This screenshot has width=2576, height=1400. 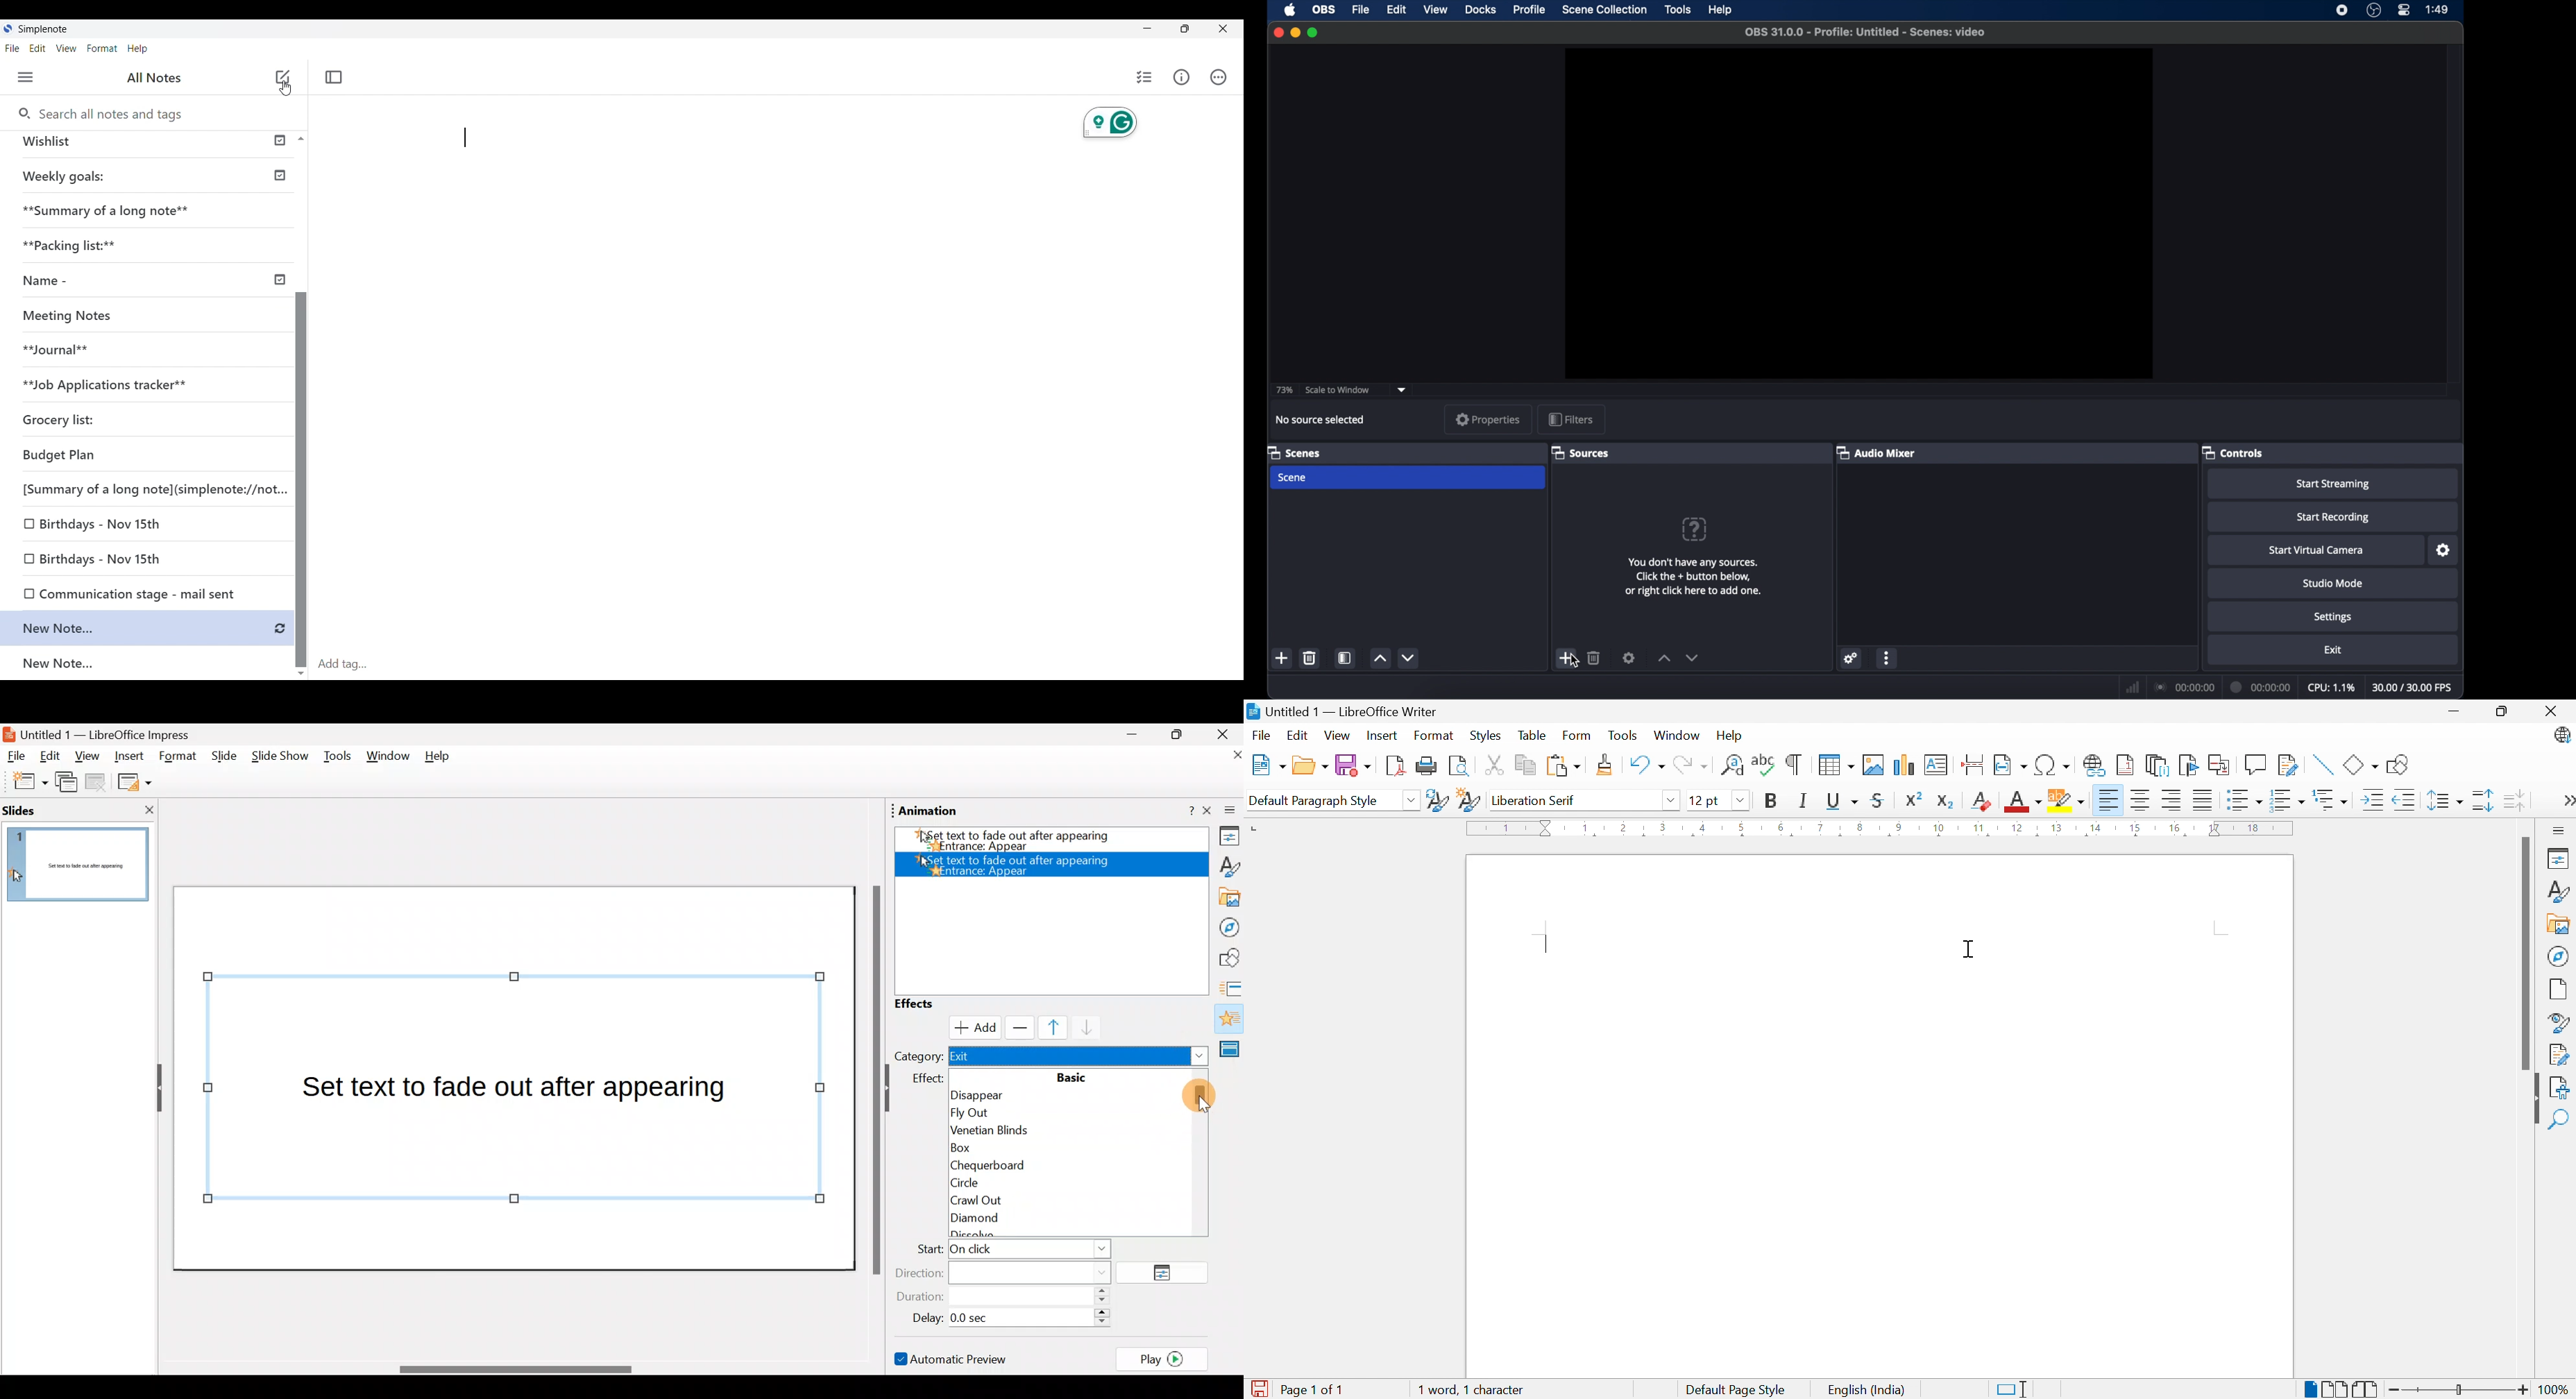 I want to click on filters, so click(x=1571, y=419).